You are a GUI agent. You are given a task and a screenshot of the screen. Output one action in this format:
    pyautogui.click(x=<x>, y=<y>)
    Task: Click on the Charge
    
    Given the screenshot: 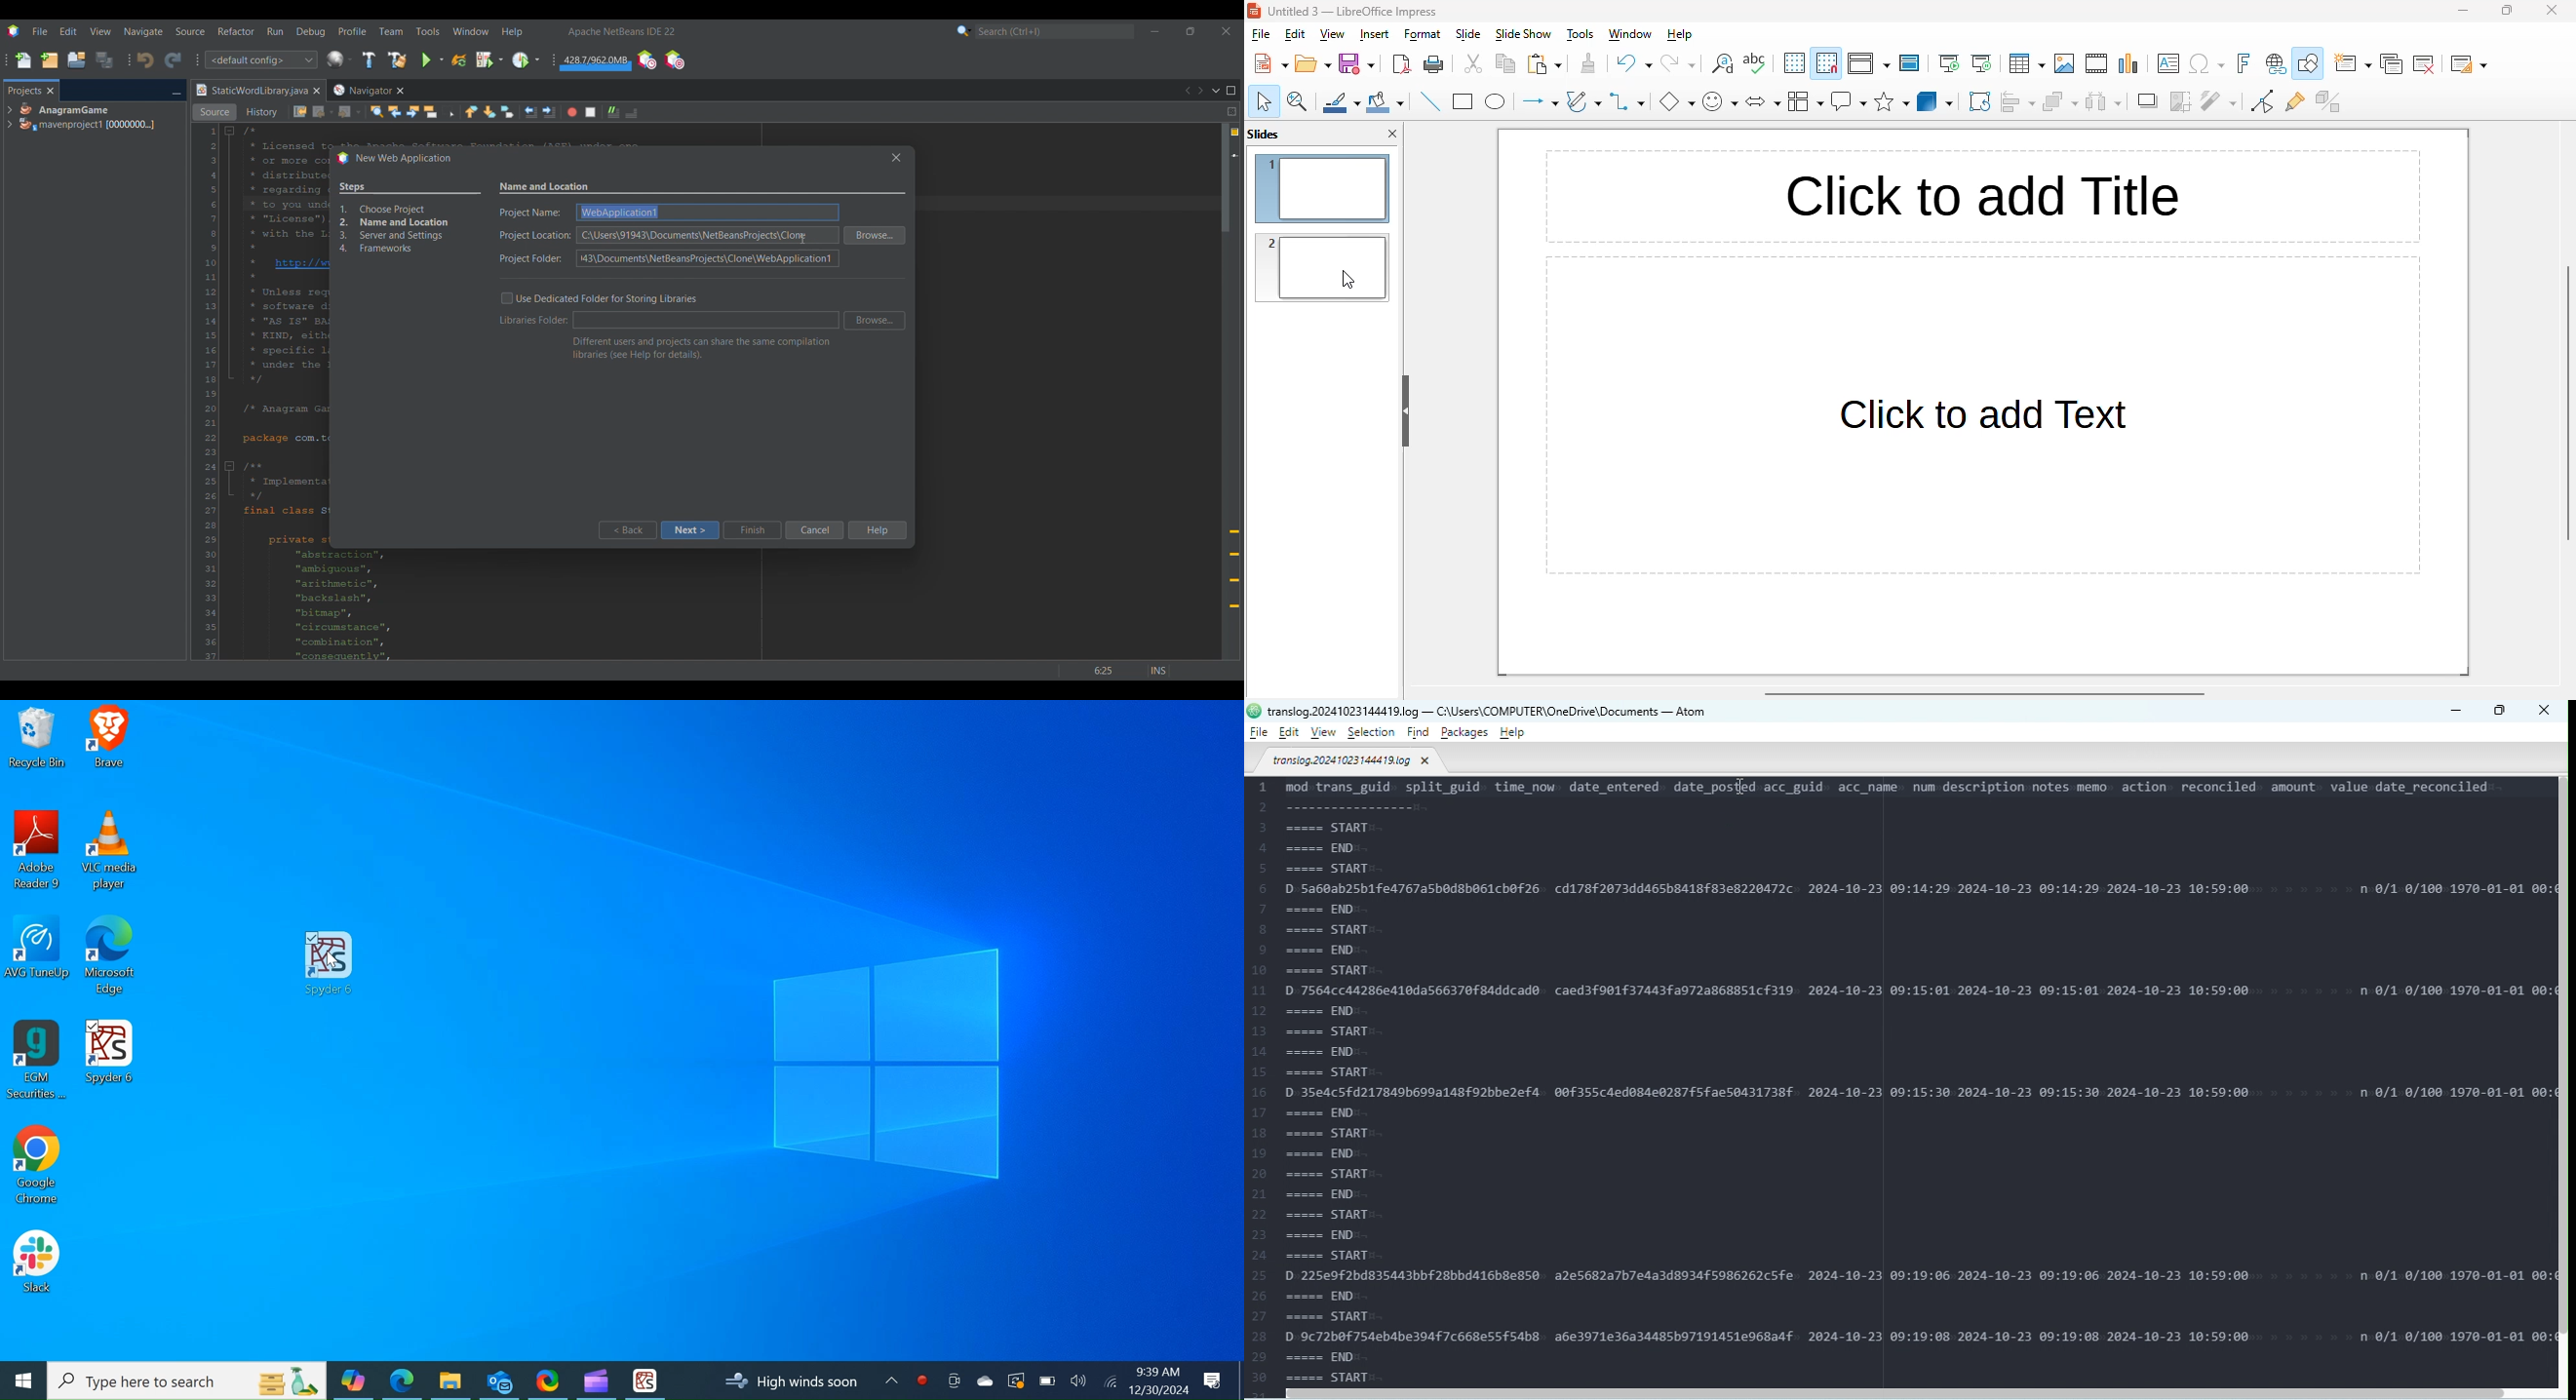 What is the action you would take?
    pyautogui.click(x=1047, y=1381)
    